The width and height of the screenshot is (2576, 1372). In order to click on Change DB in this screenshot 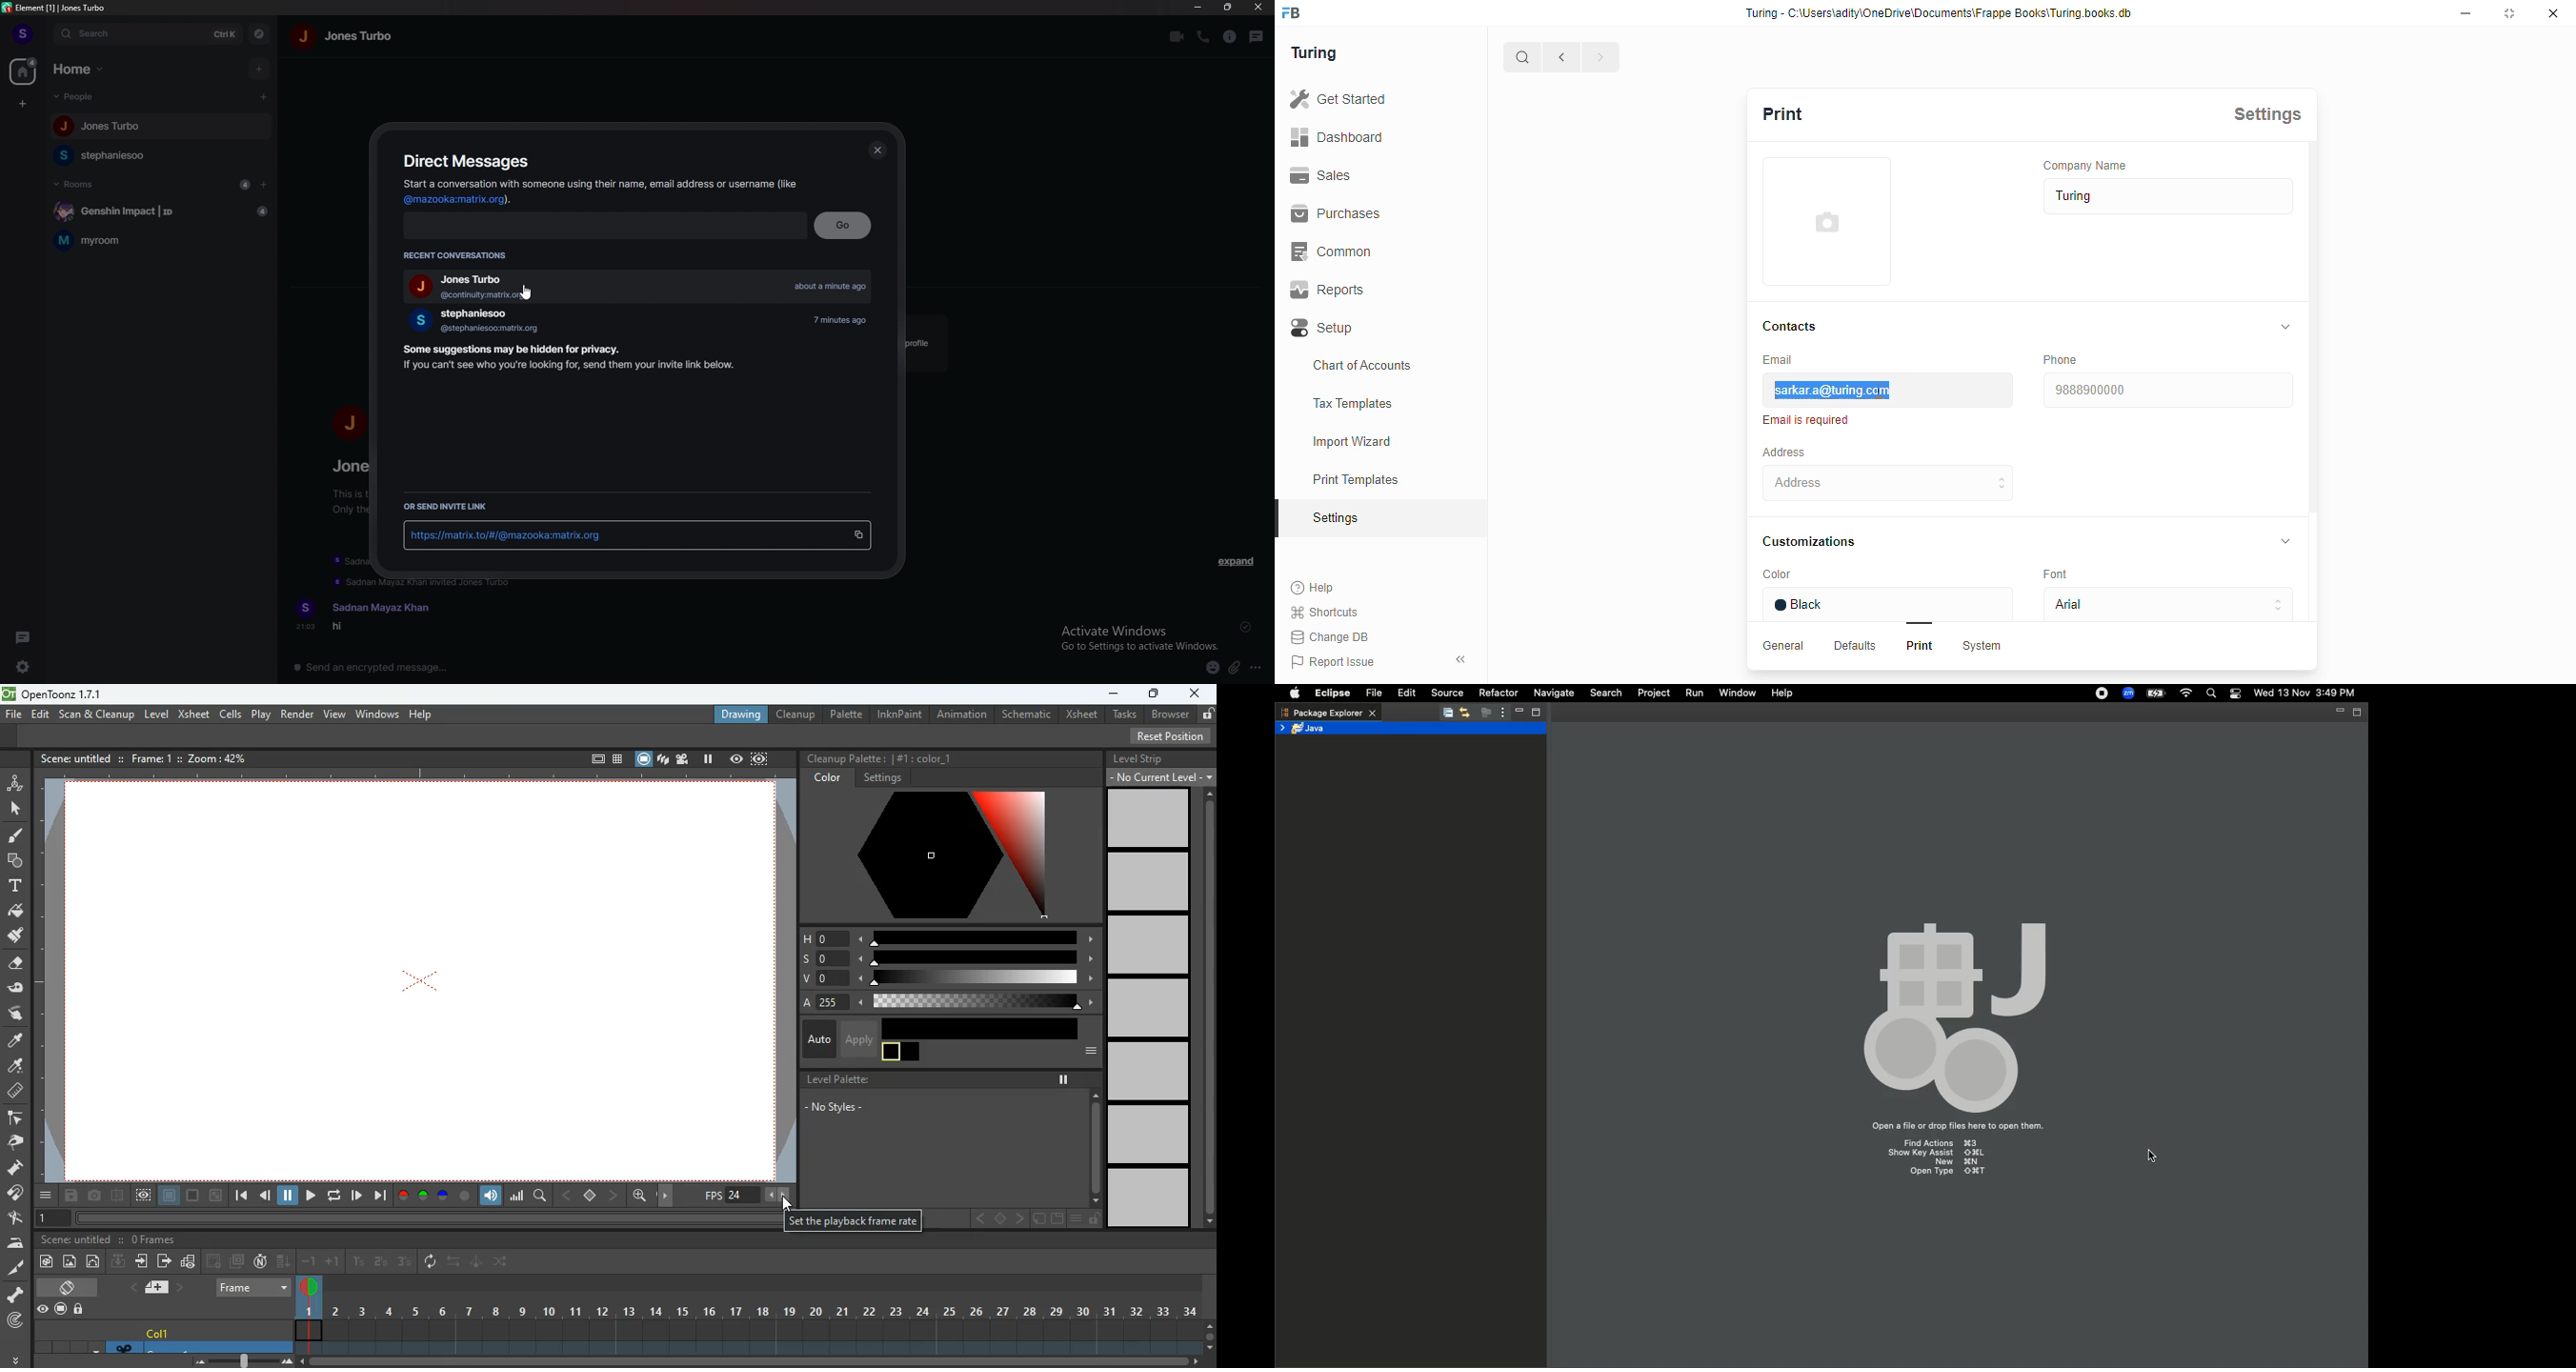, I will do `click(1329, 637)`.